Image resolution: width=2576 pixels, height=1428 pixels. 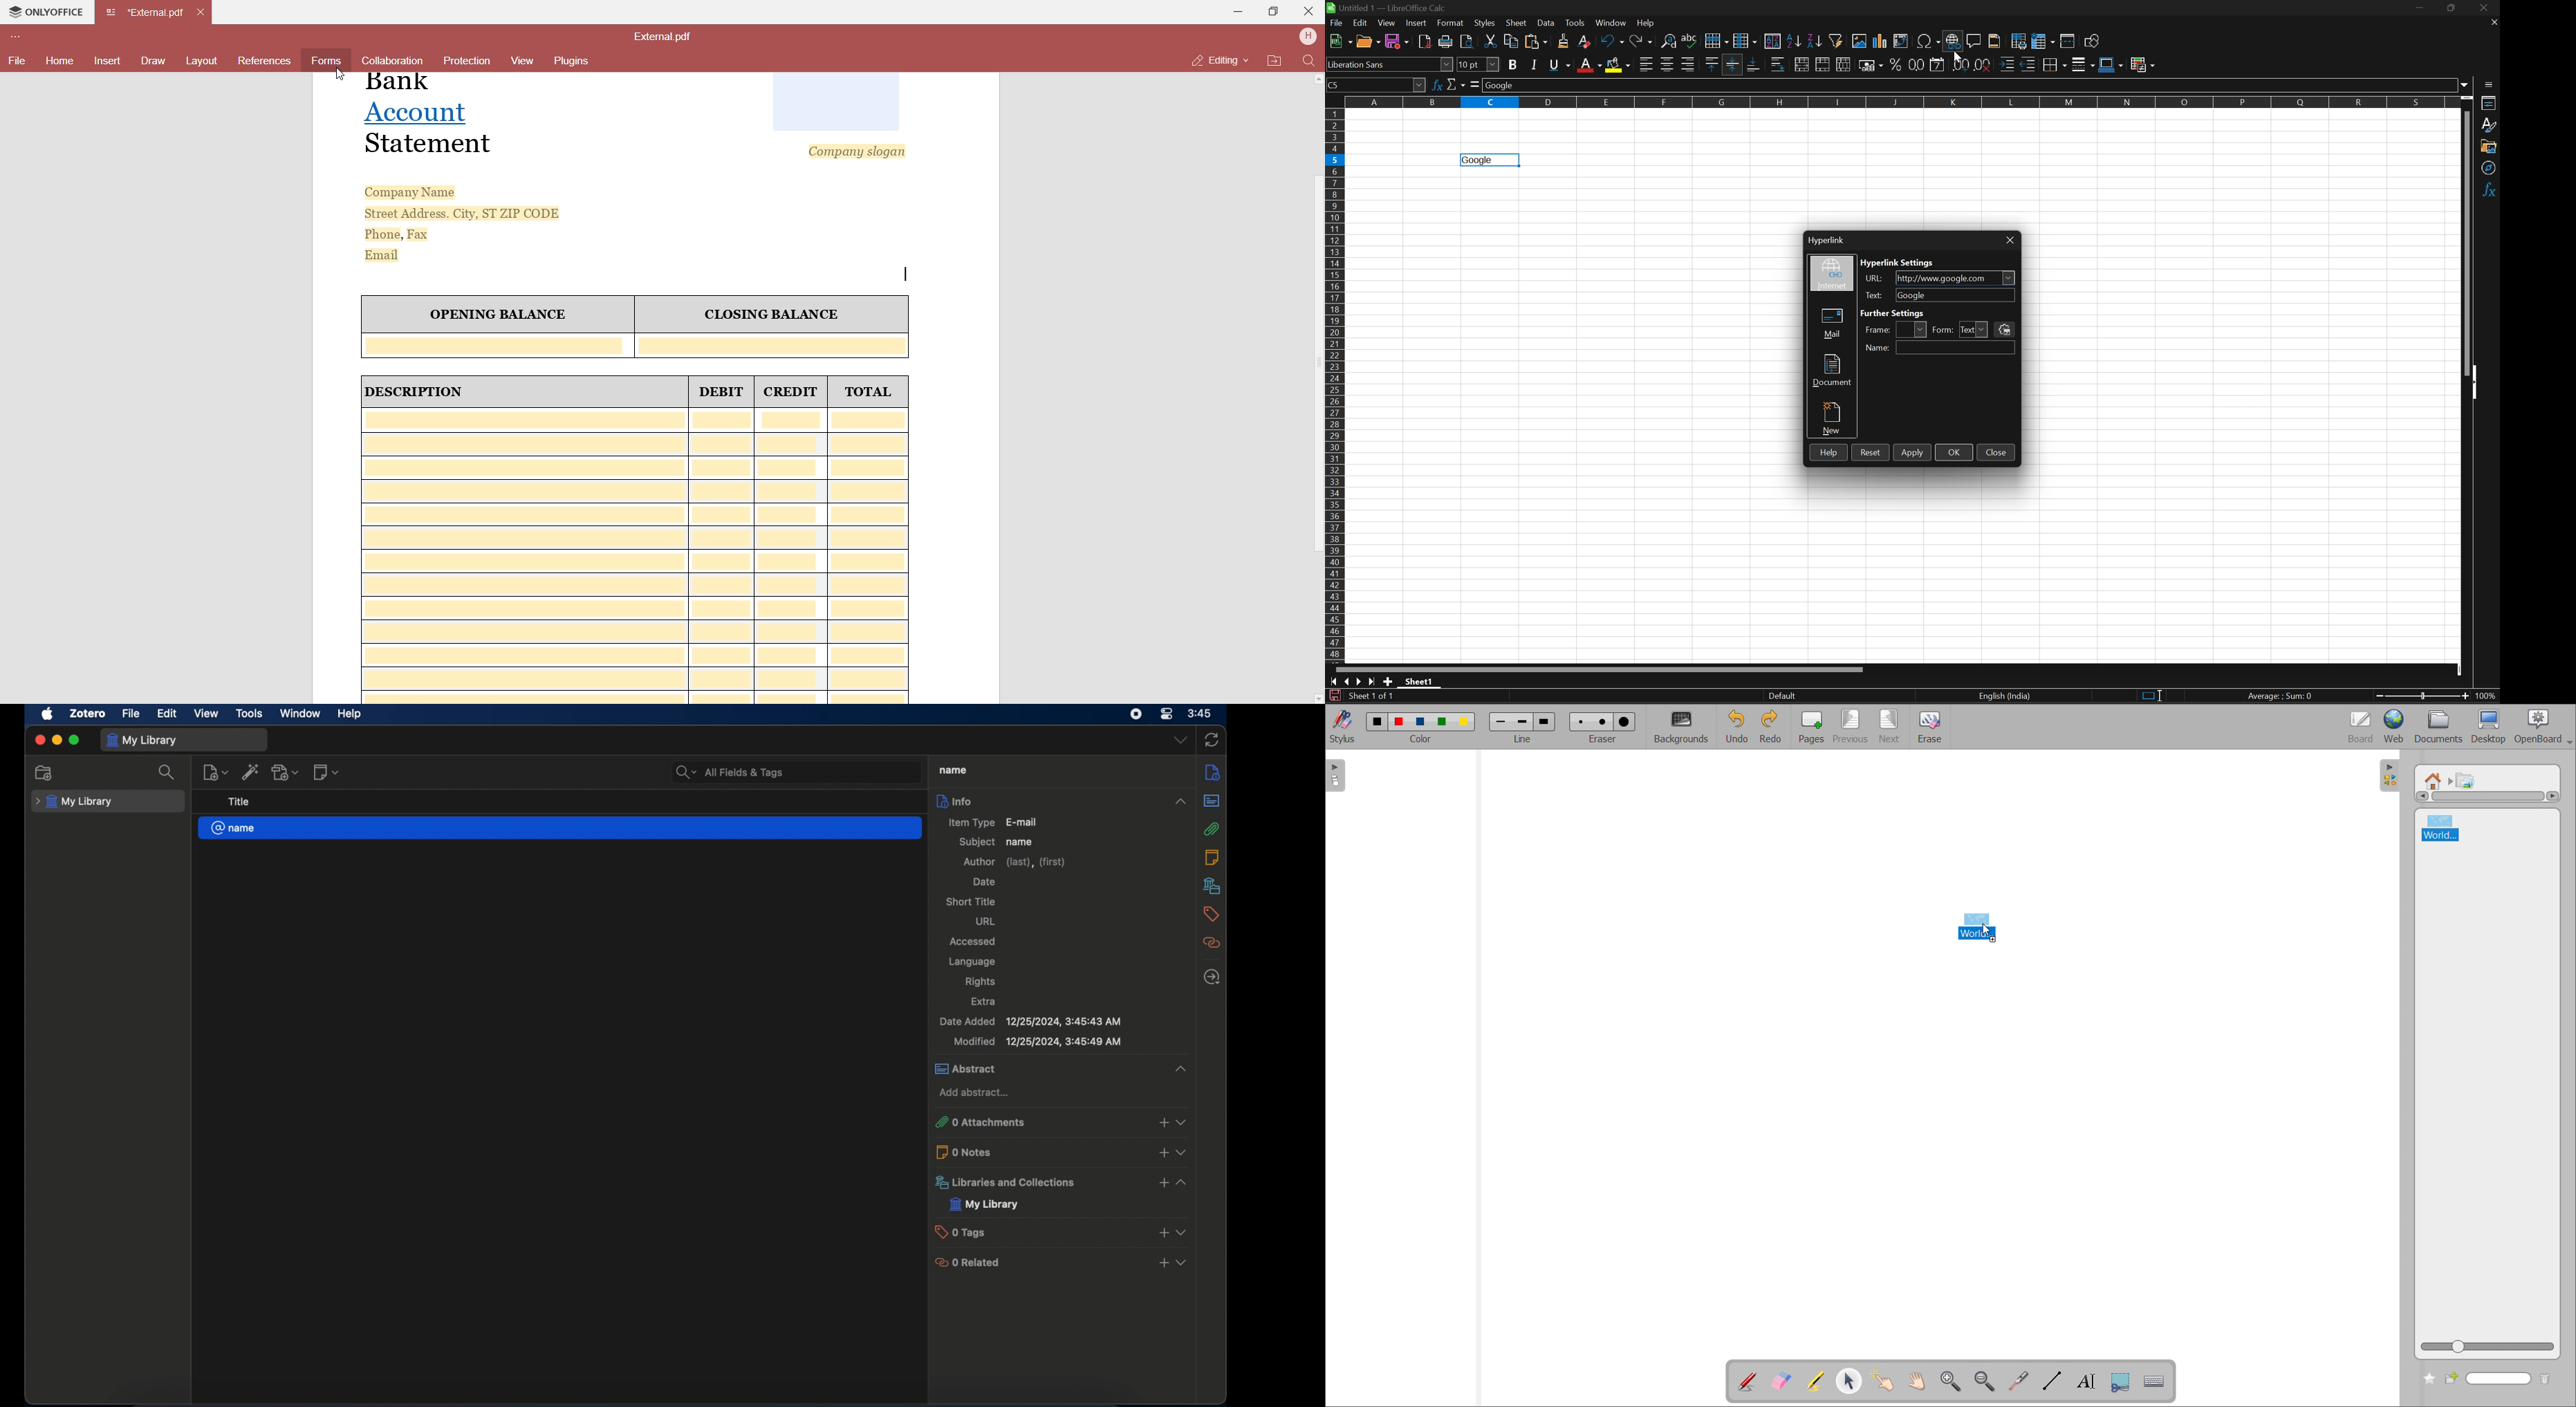 I want to click on Plugins, so click(x=577, y=60).